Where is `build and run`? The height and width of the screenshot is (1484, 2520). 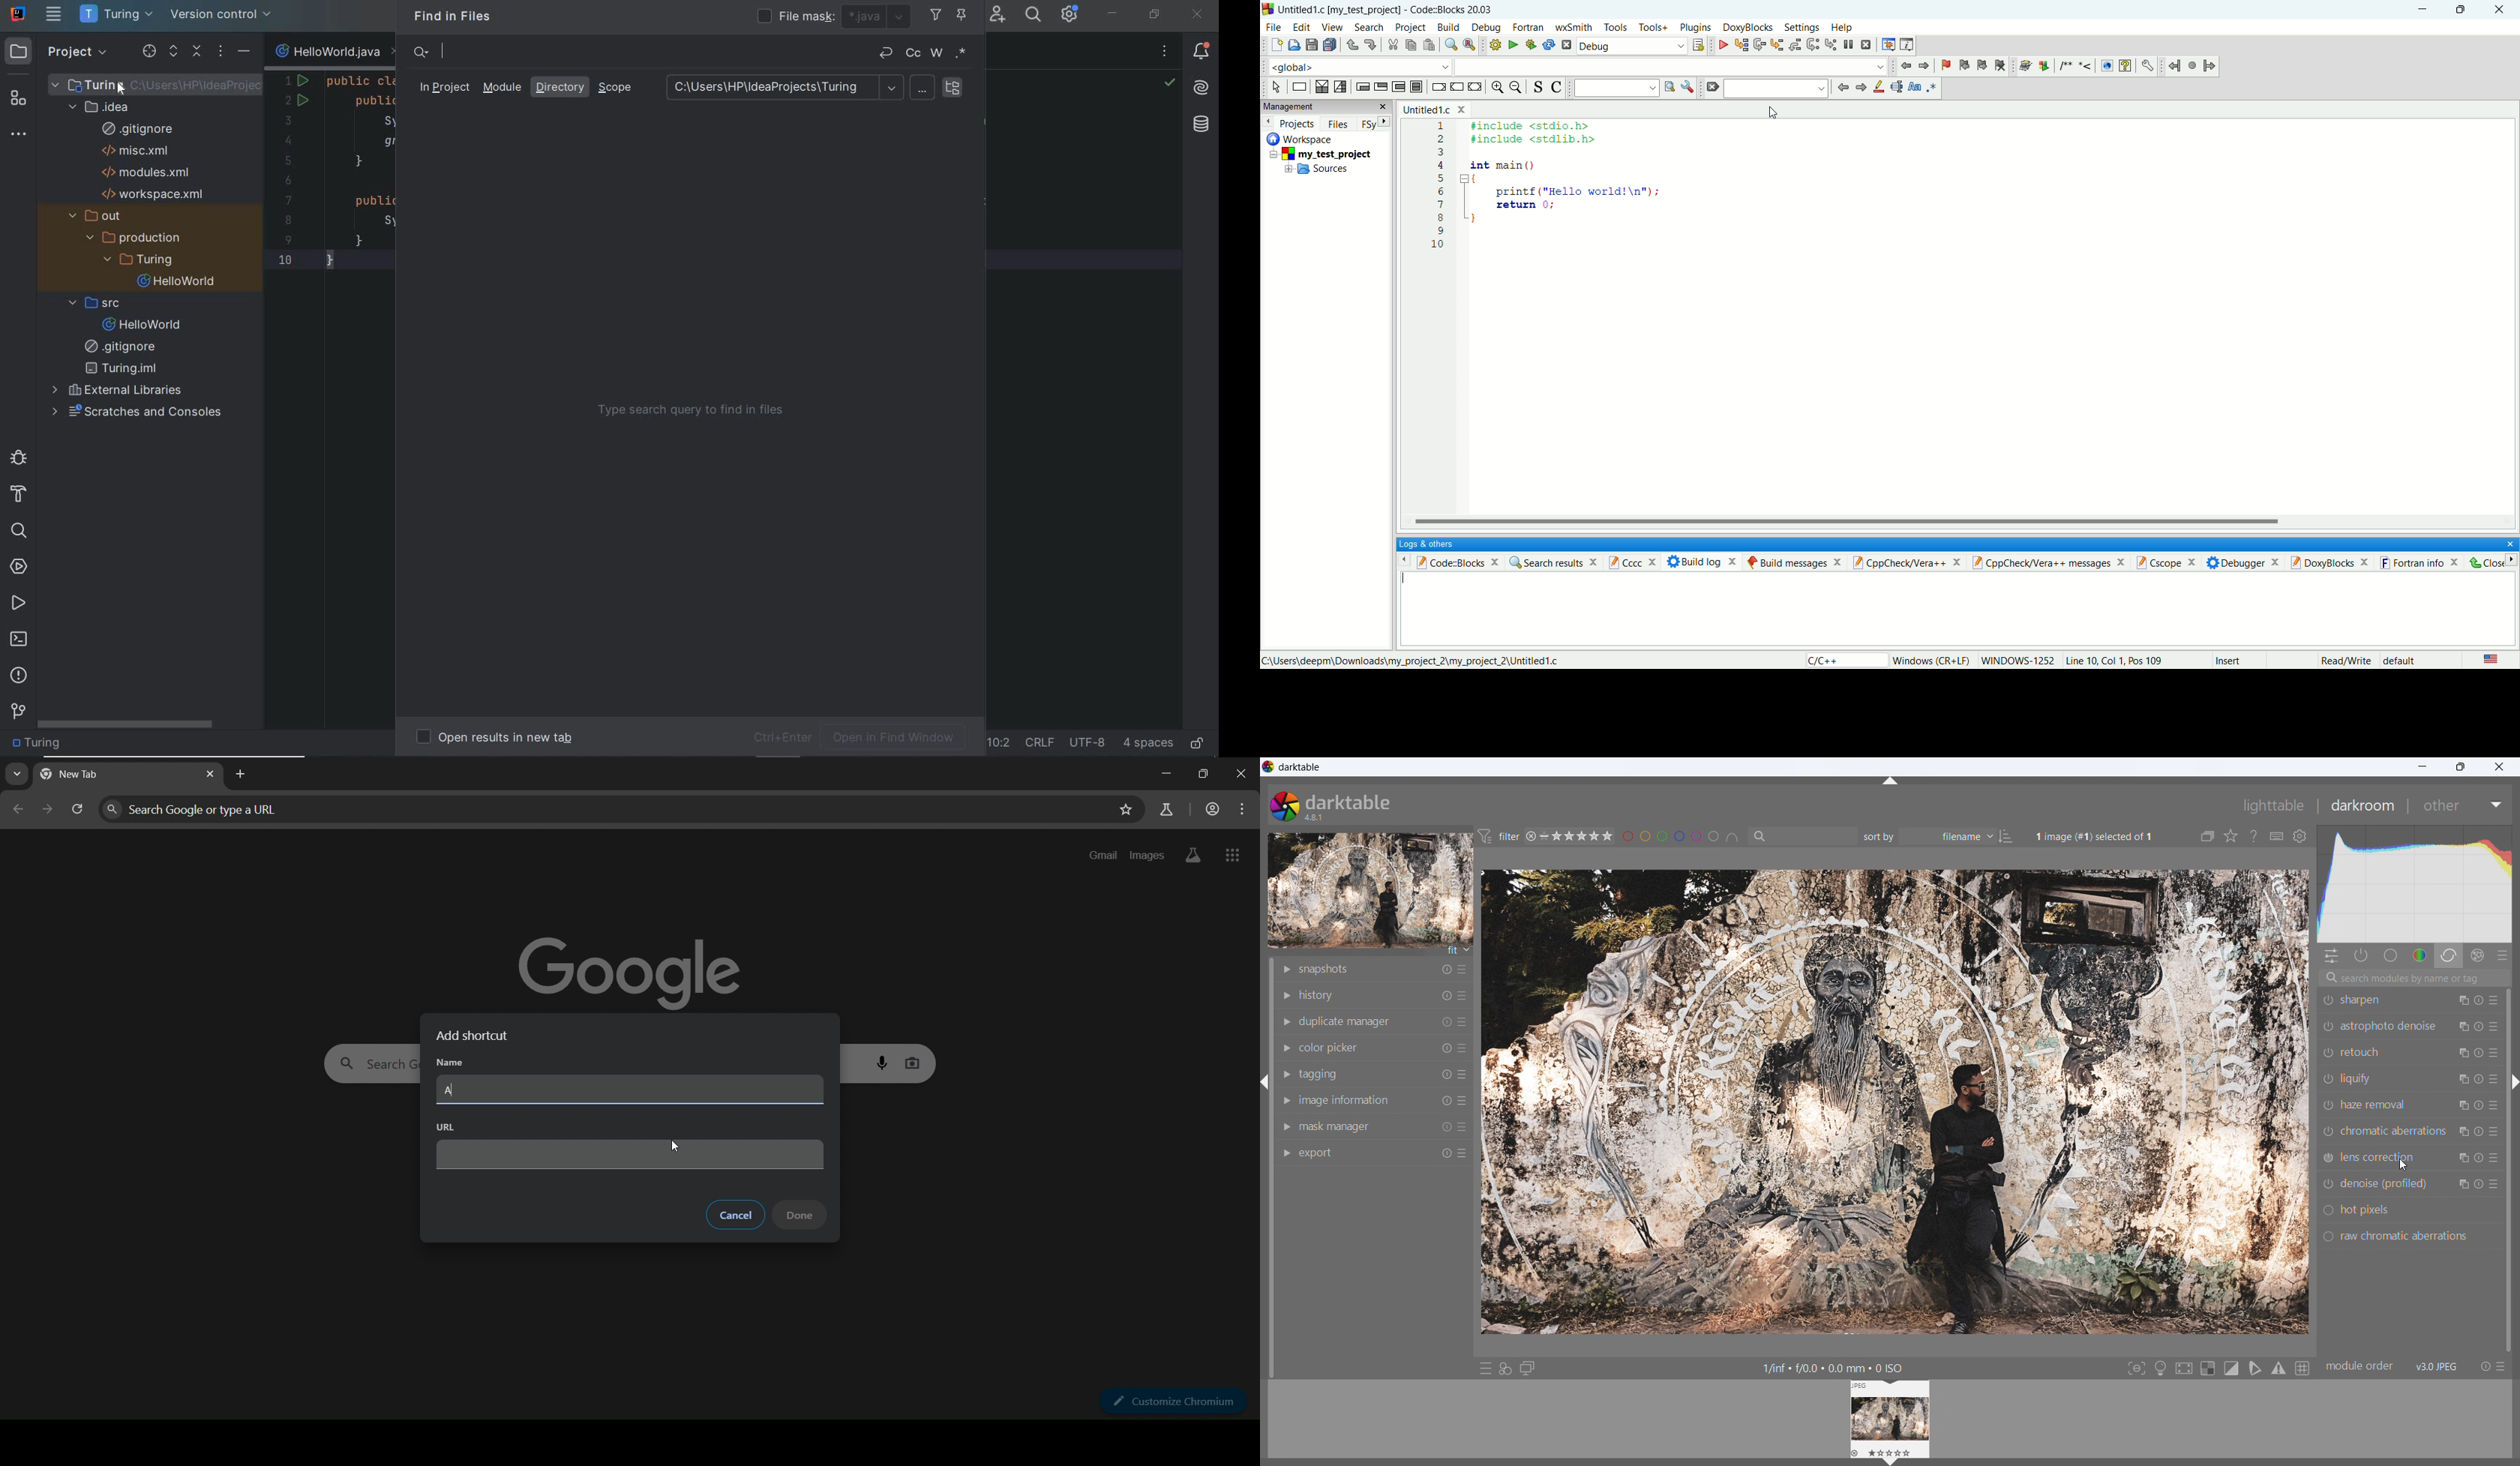
build and run is located at coordinates (1528, 45).